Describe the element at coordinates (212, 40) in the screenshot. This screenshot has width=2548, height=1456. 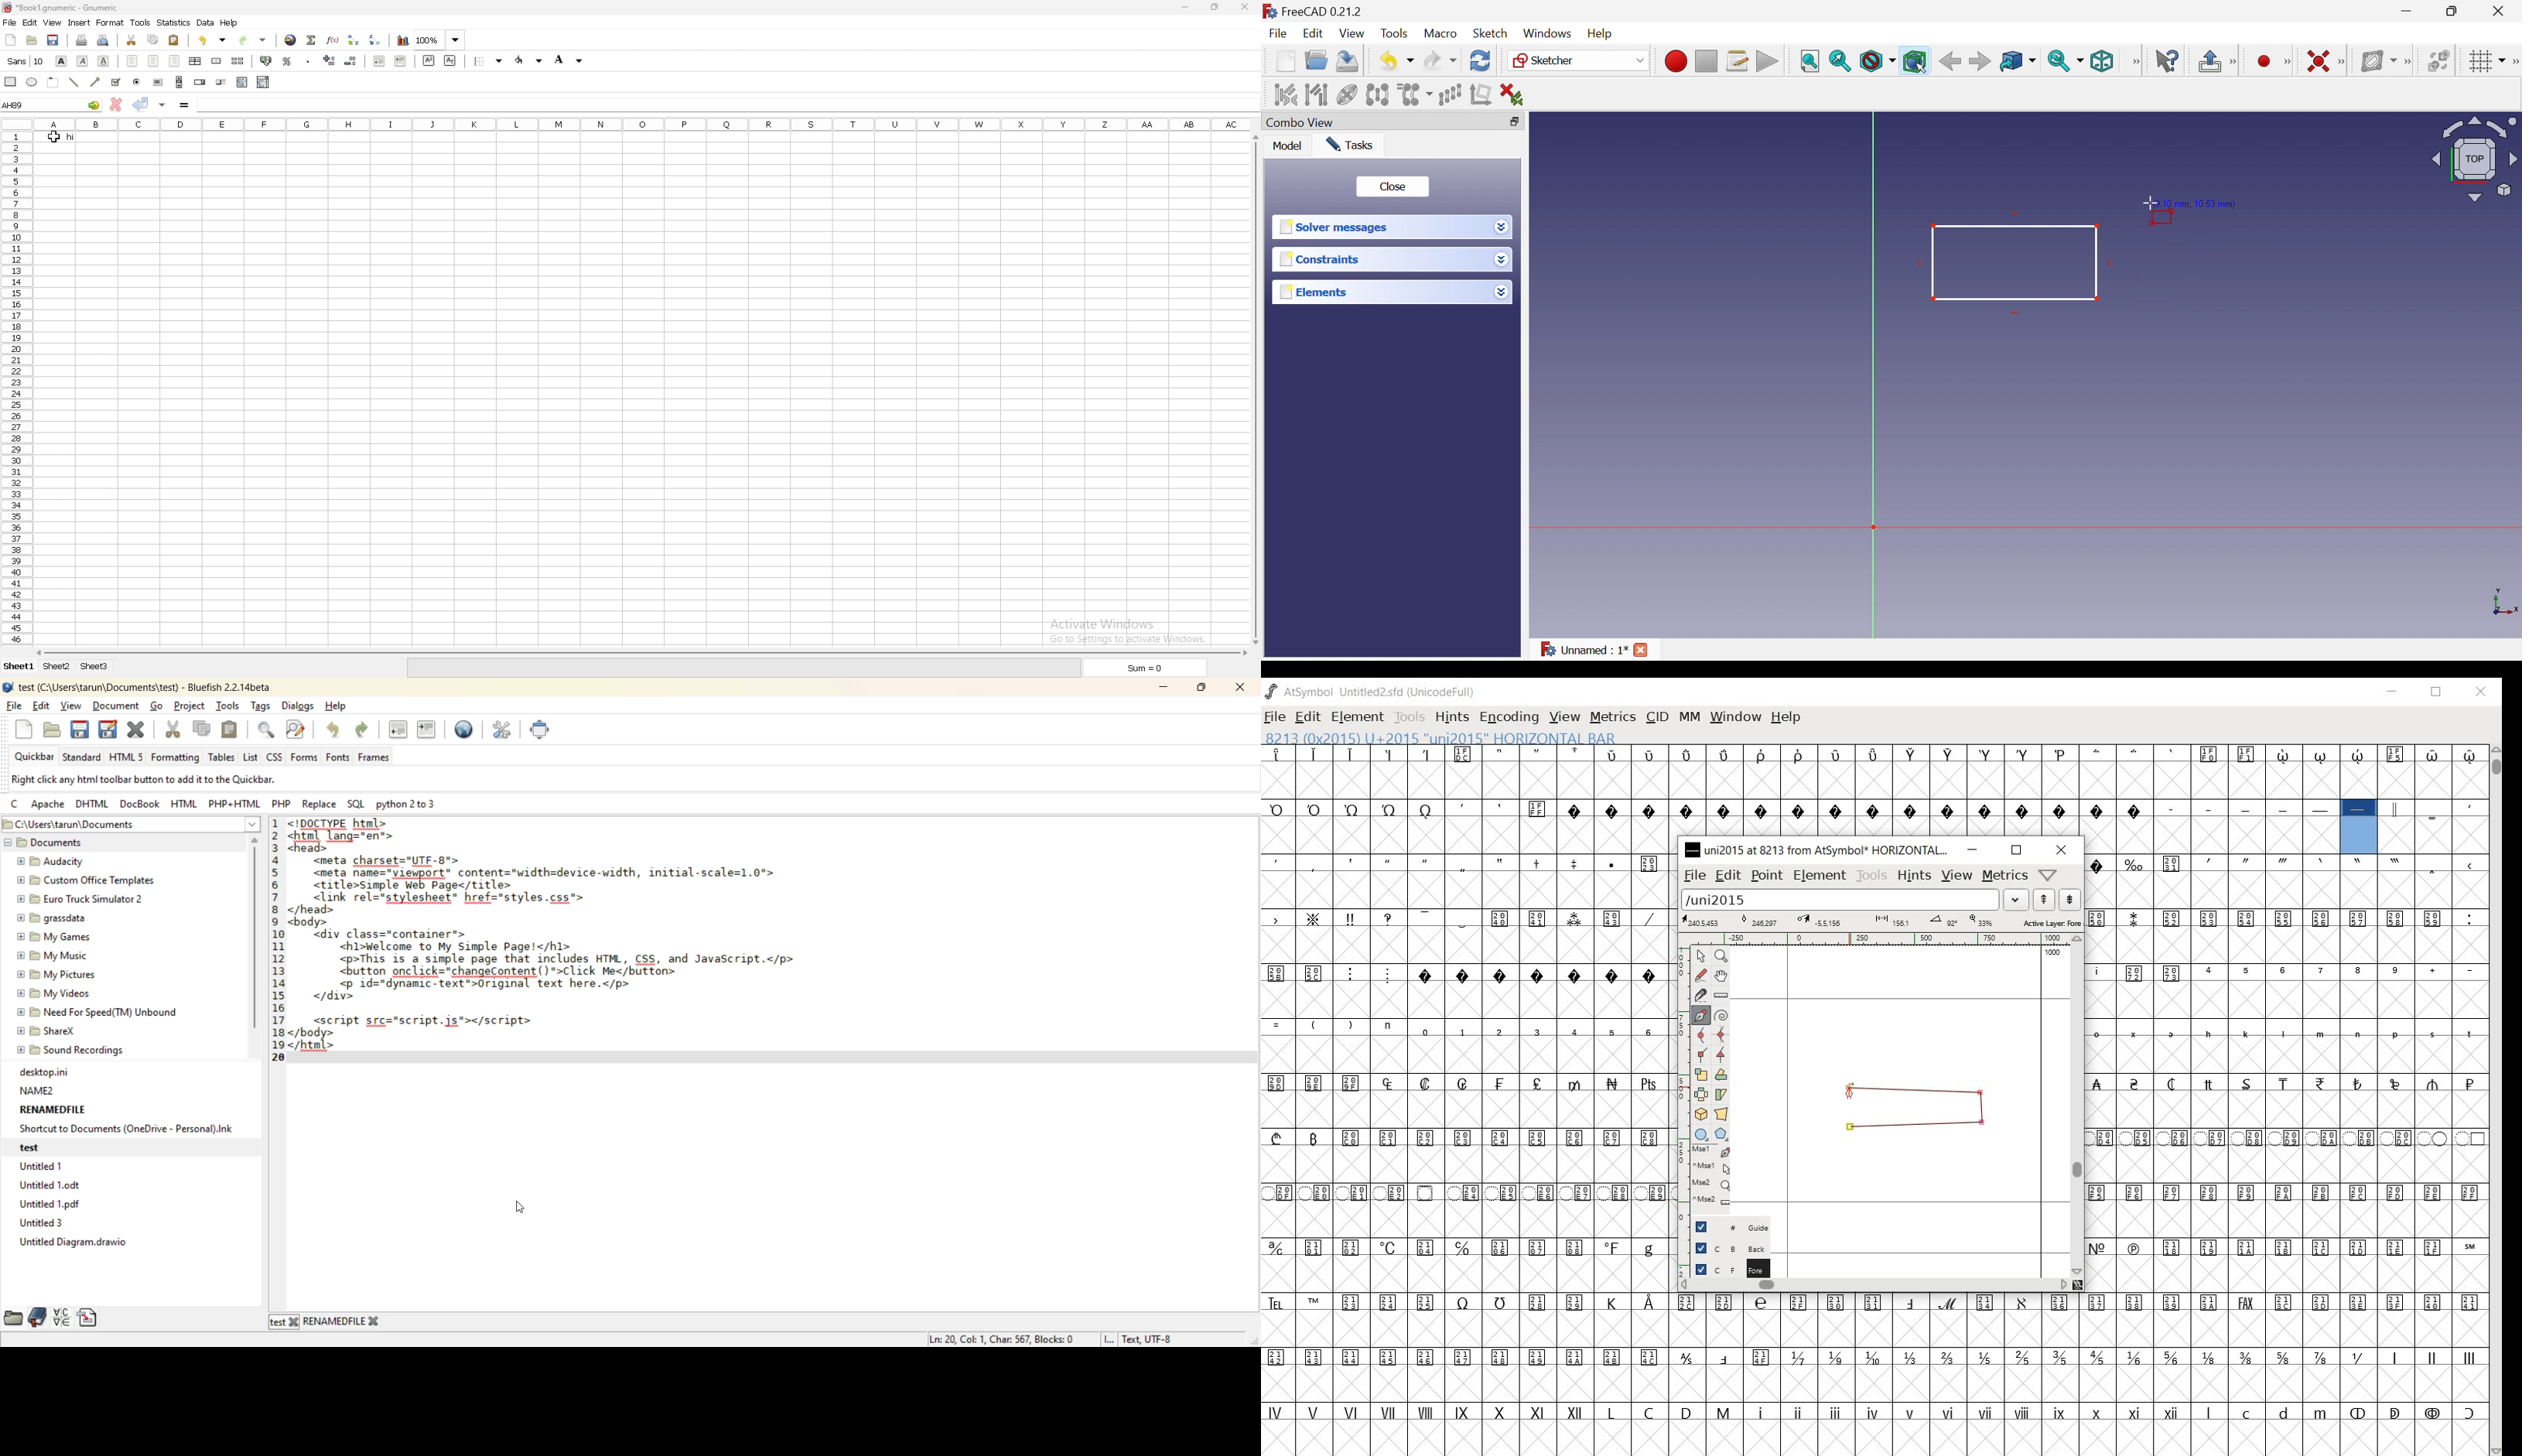
I see `undo` at that location.